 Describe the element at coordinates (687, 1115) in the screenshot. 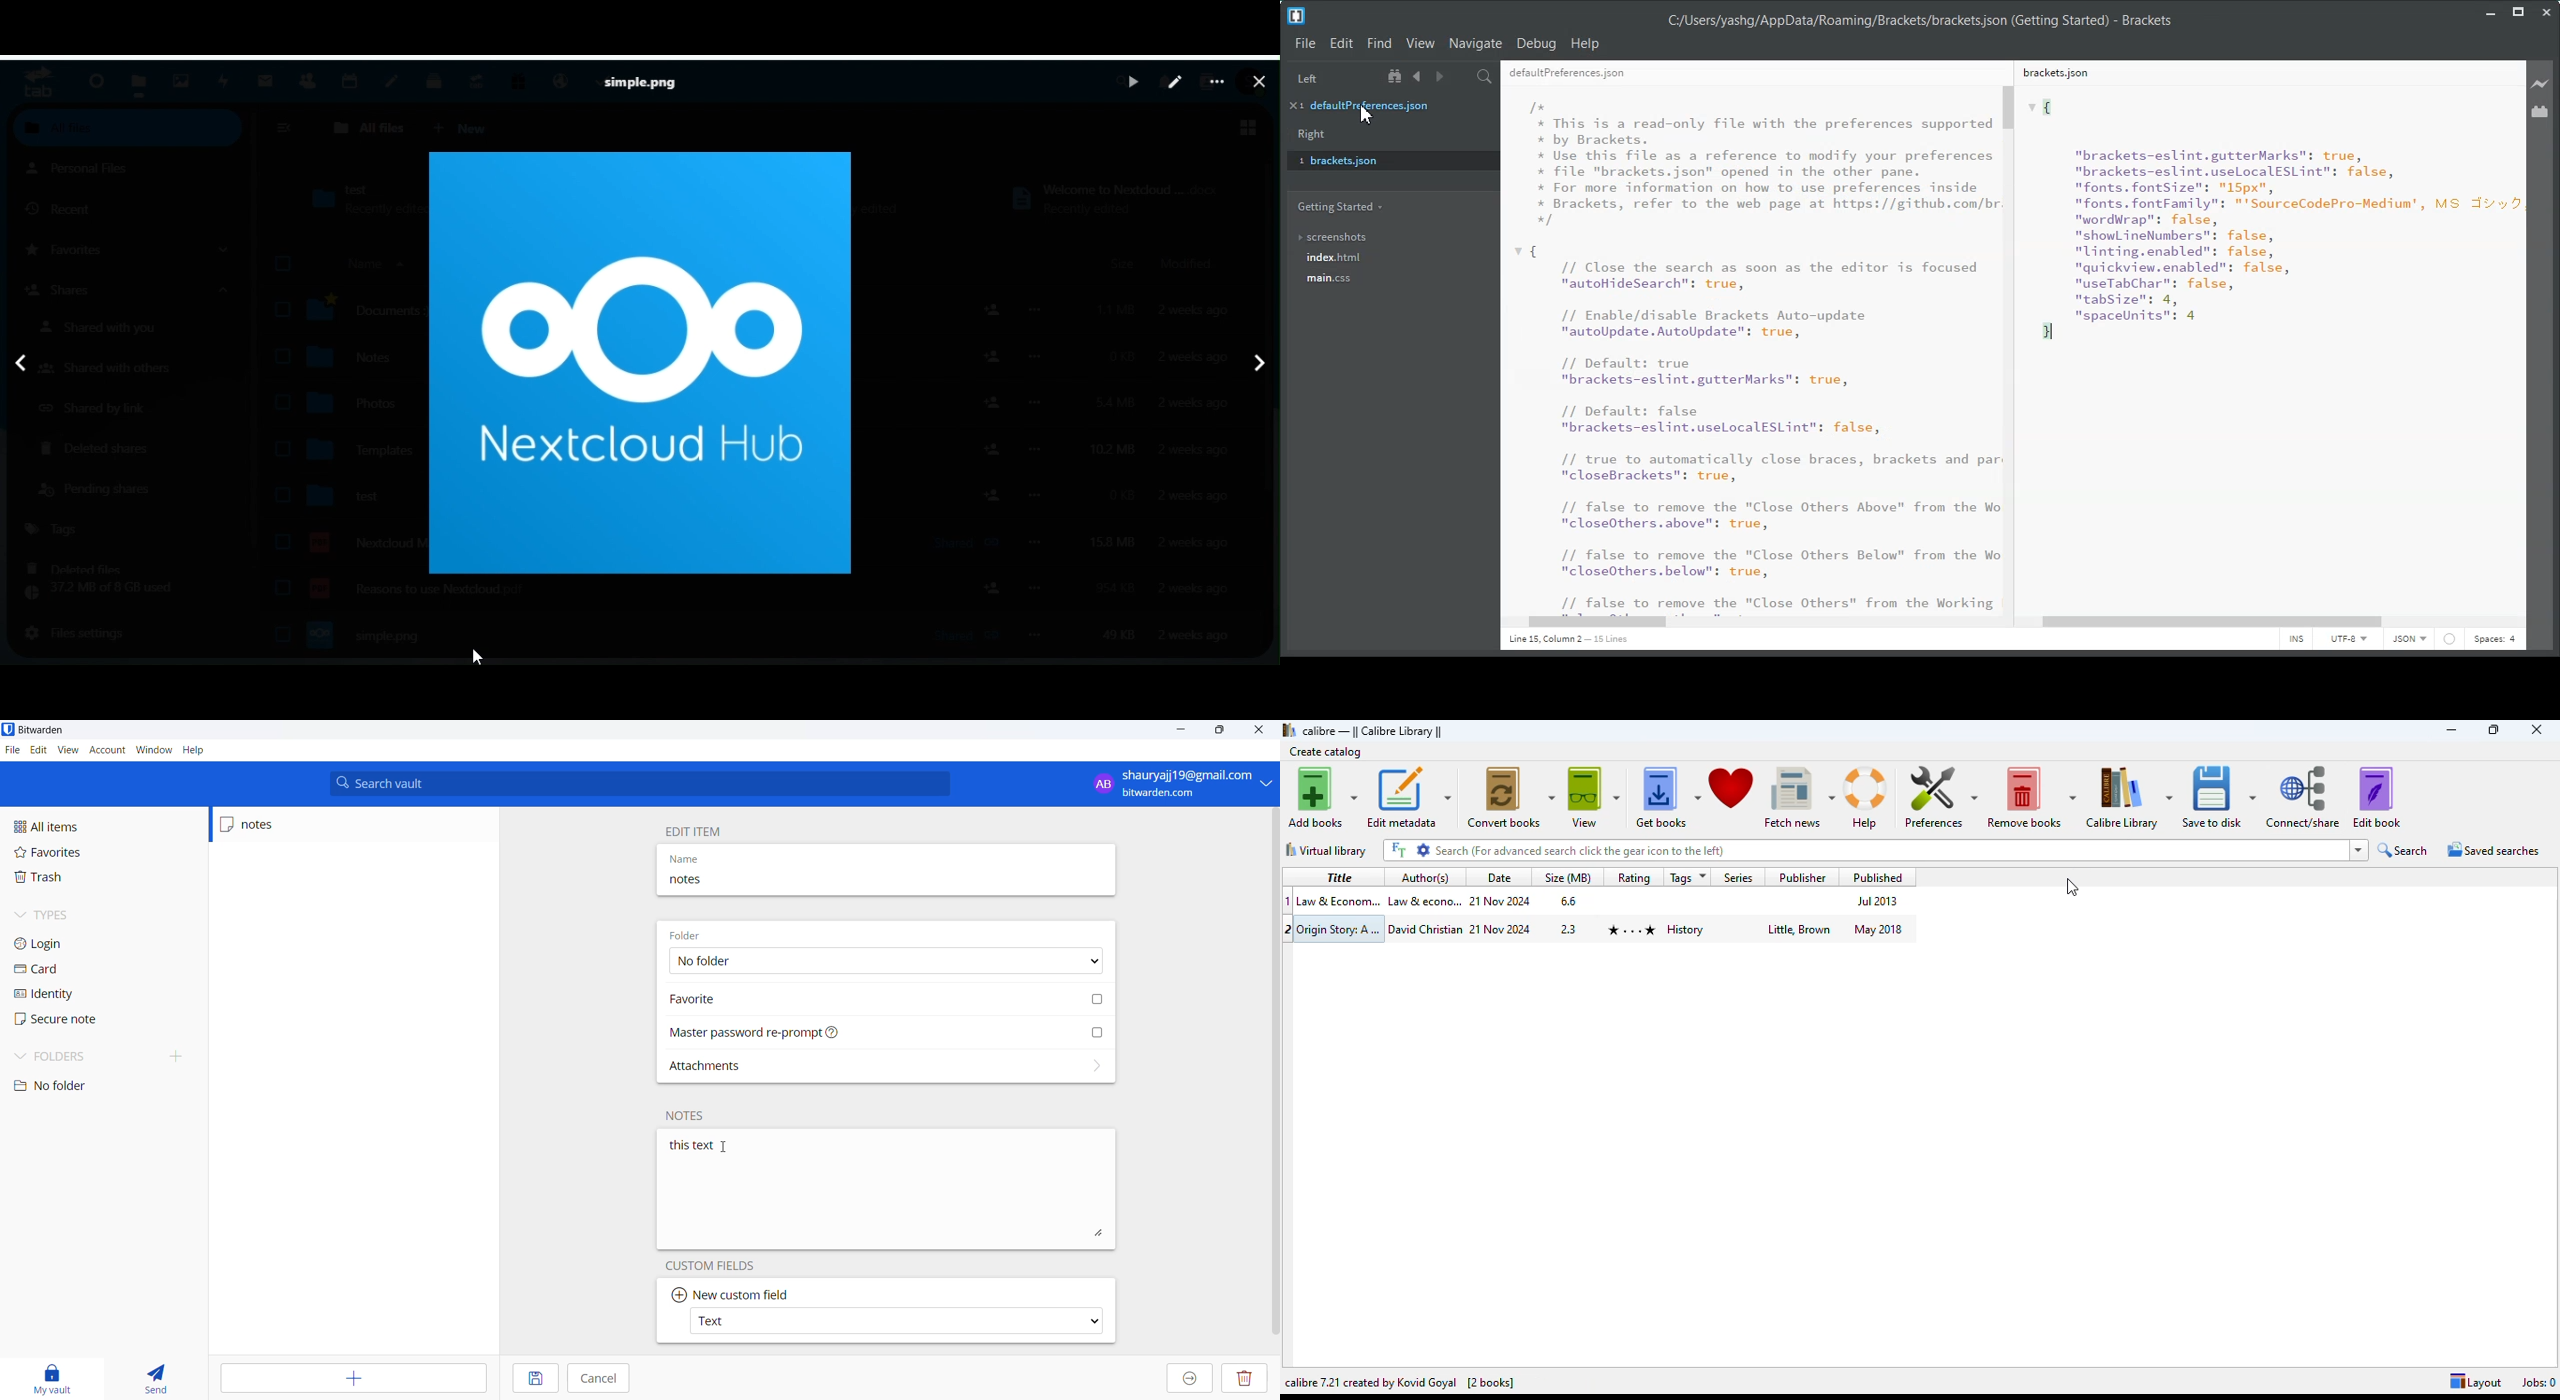

I see `notes` at that location.